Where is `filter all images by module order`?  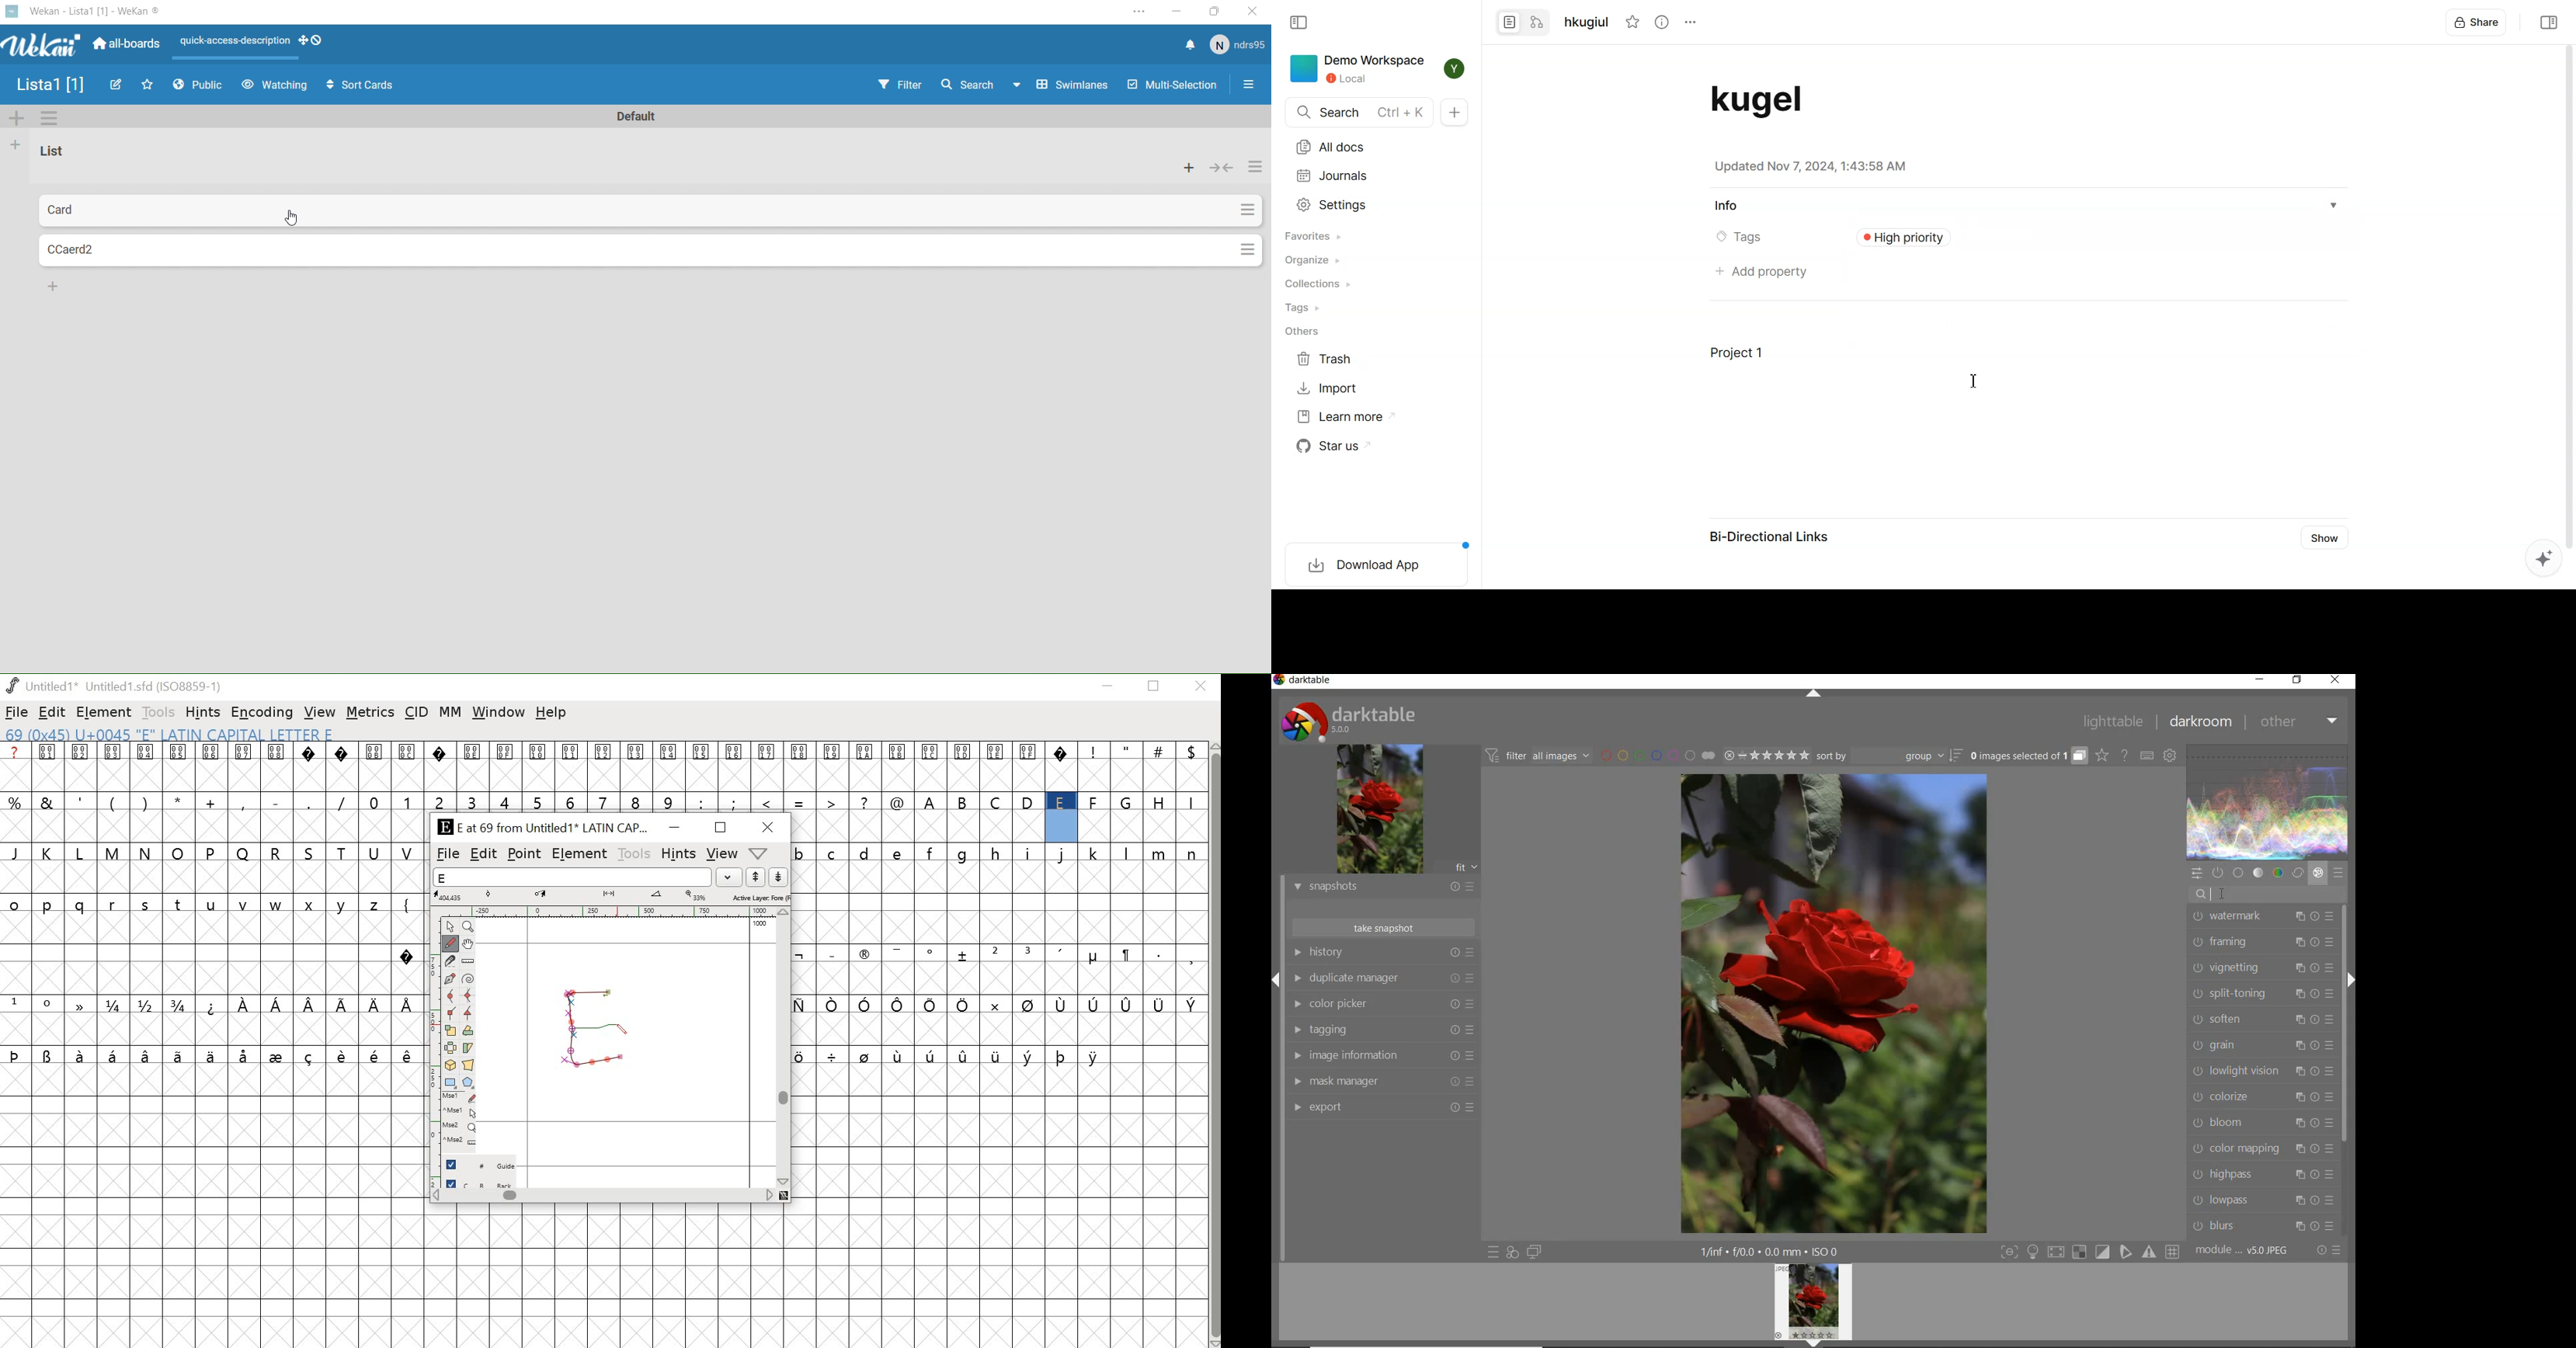
filter all images by module order is located at coordinates (1537, 755).